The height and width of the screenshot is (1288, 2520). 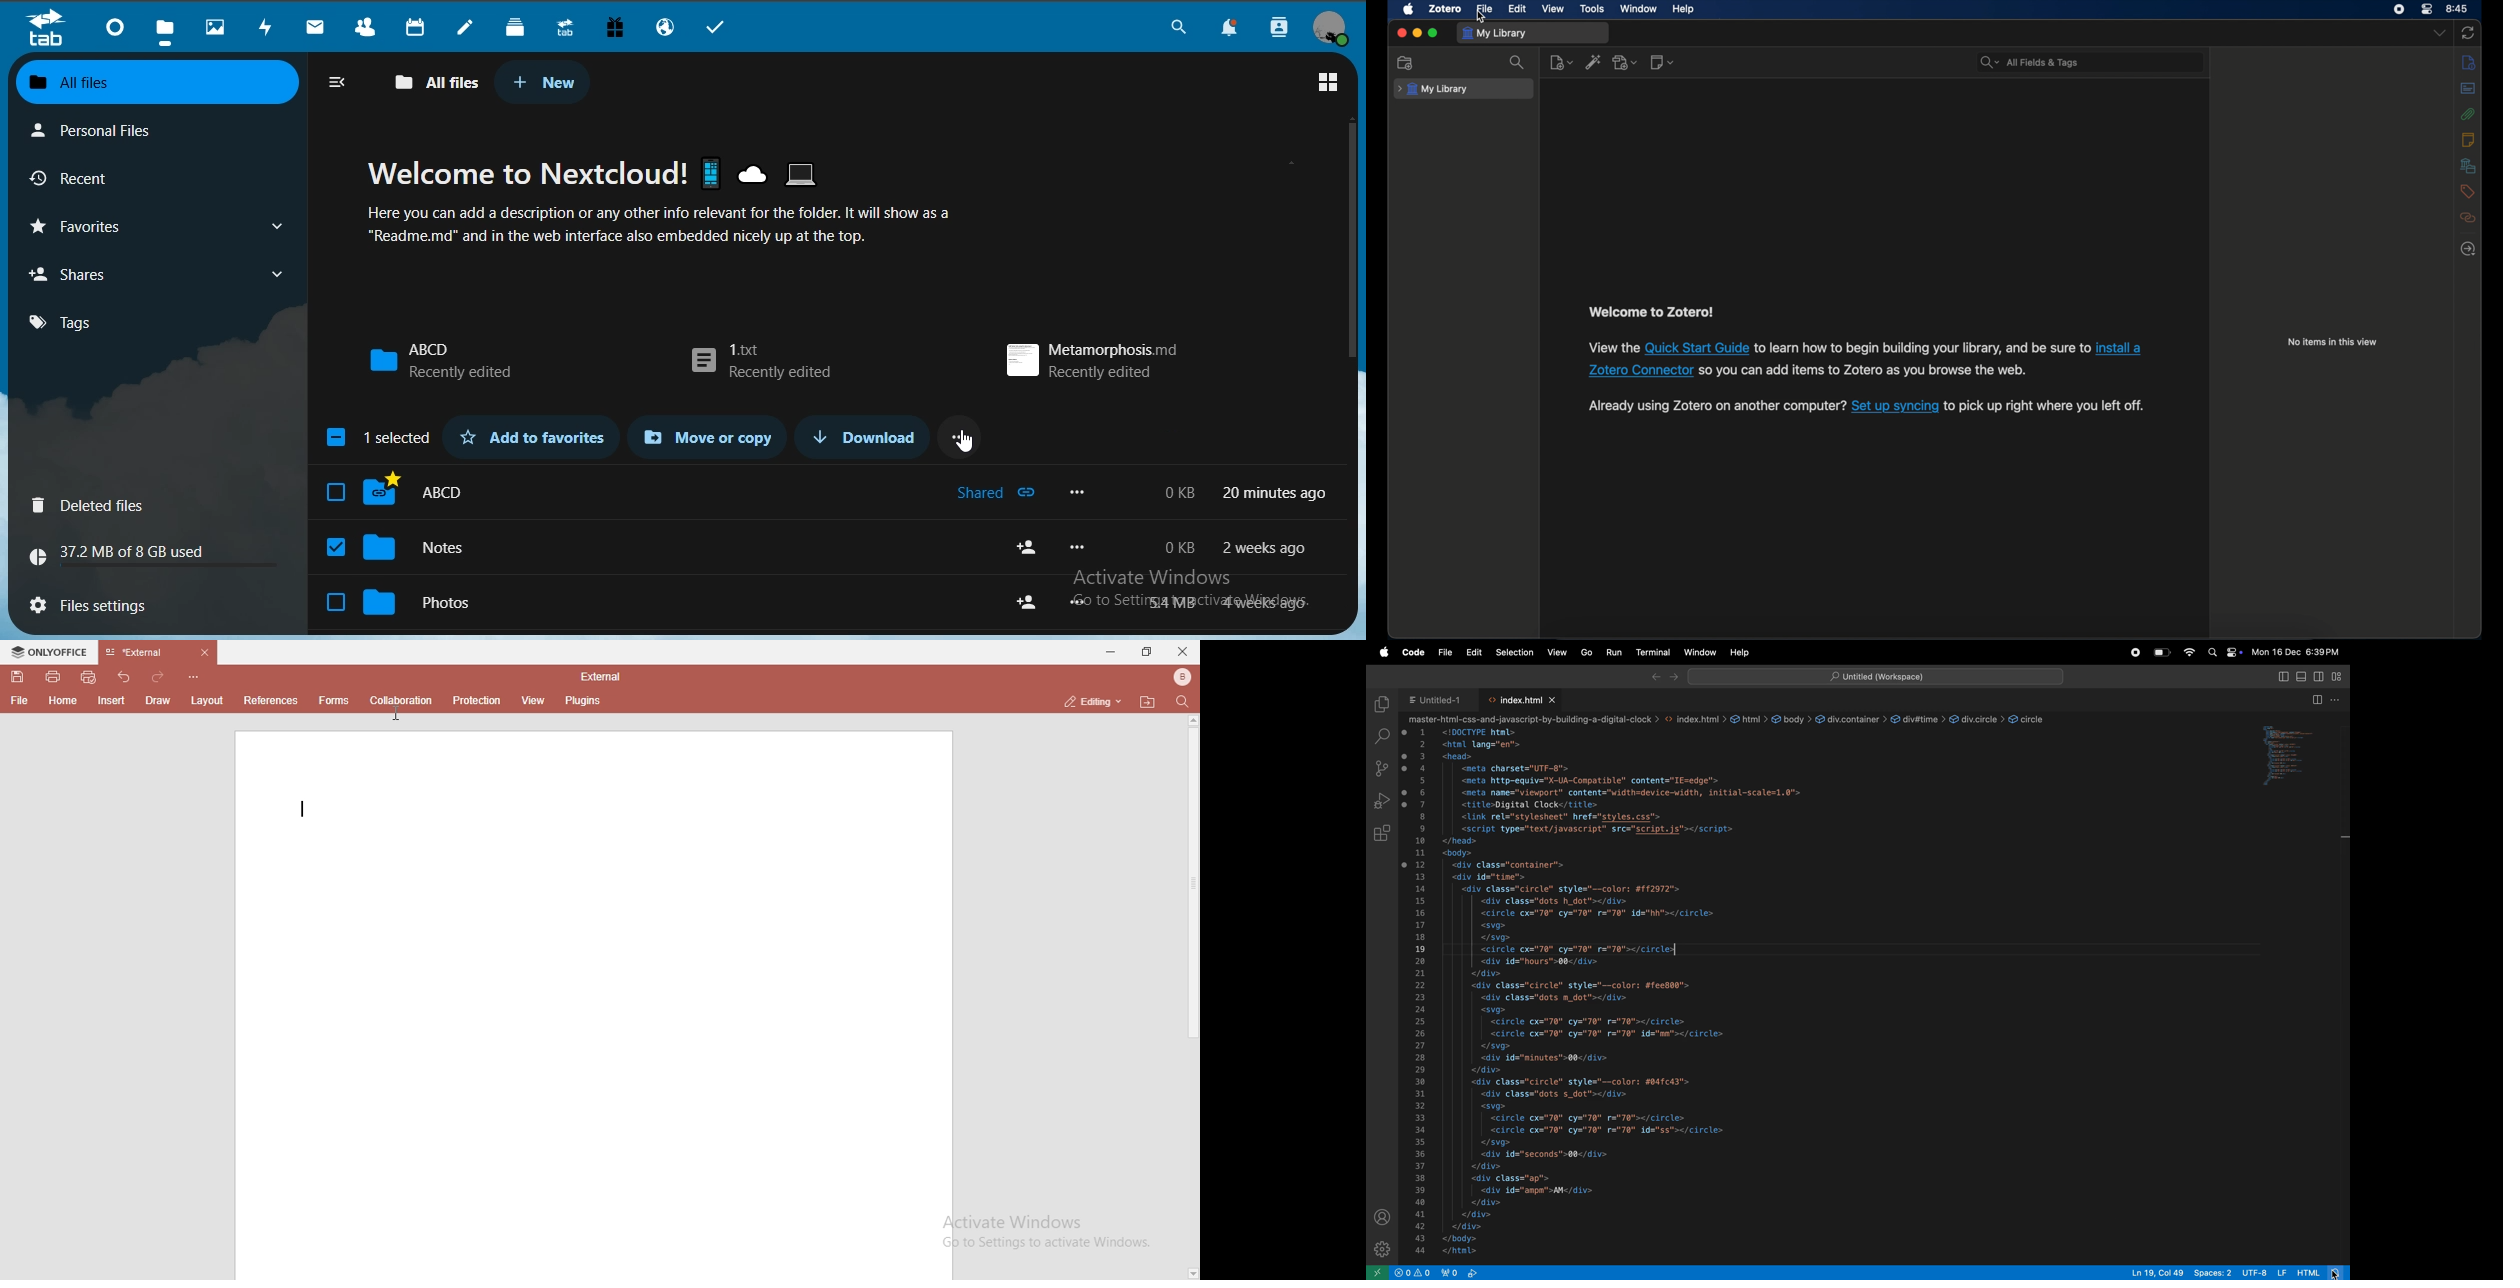 I want to click on editing, so click(x=1089, y=702).